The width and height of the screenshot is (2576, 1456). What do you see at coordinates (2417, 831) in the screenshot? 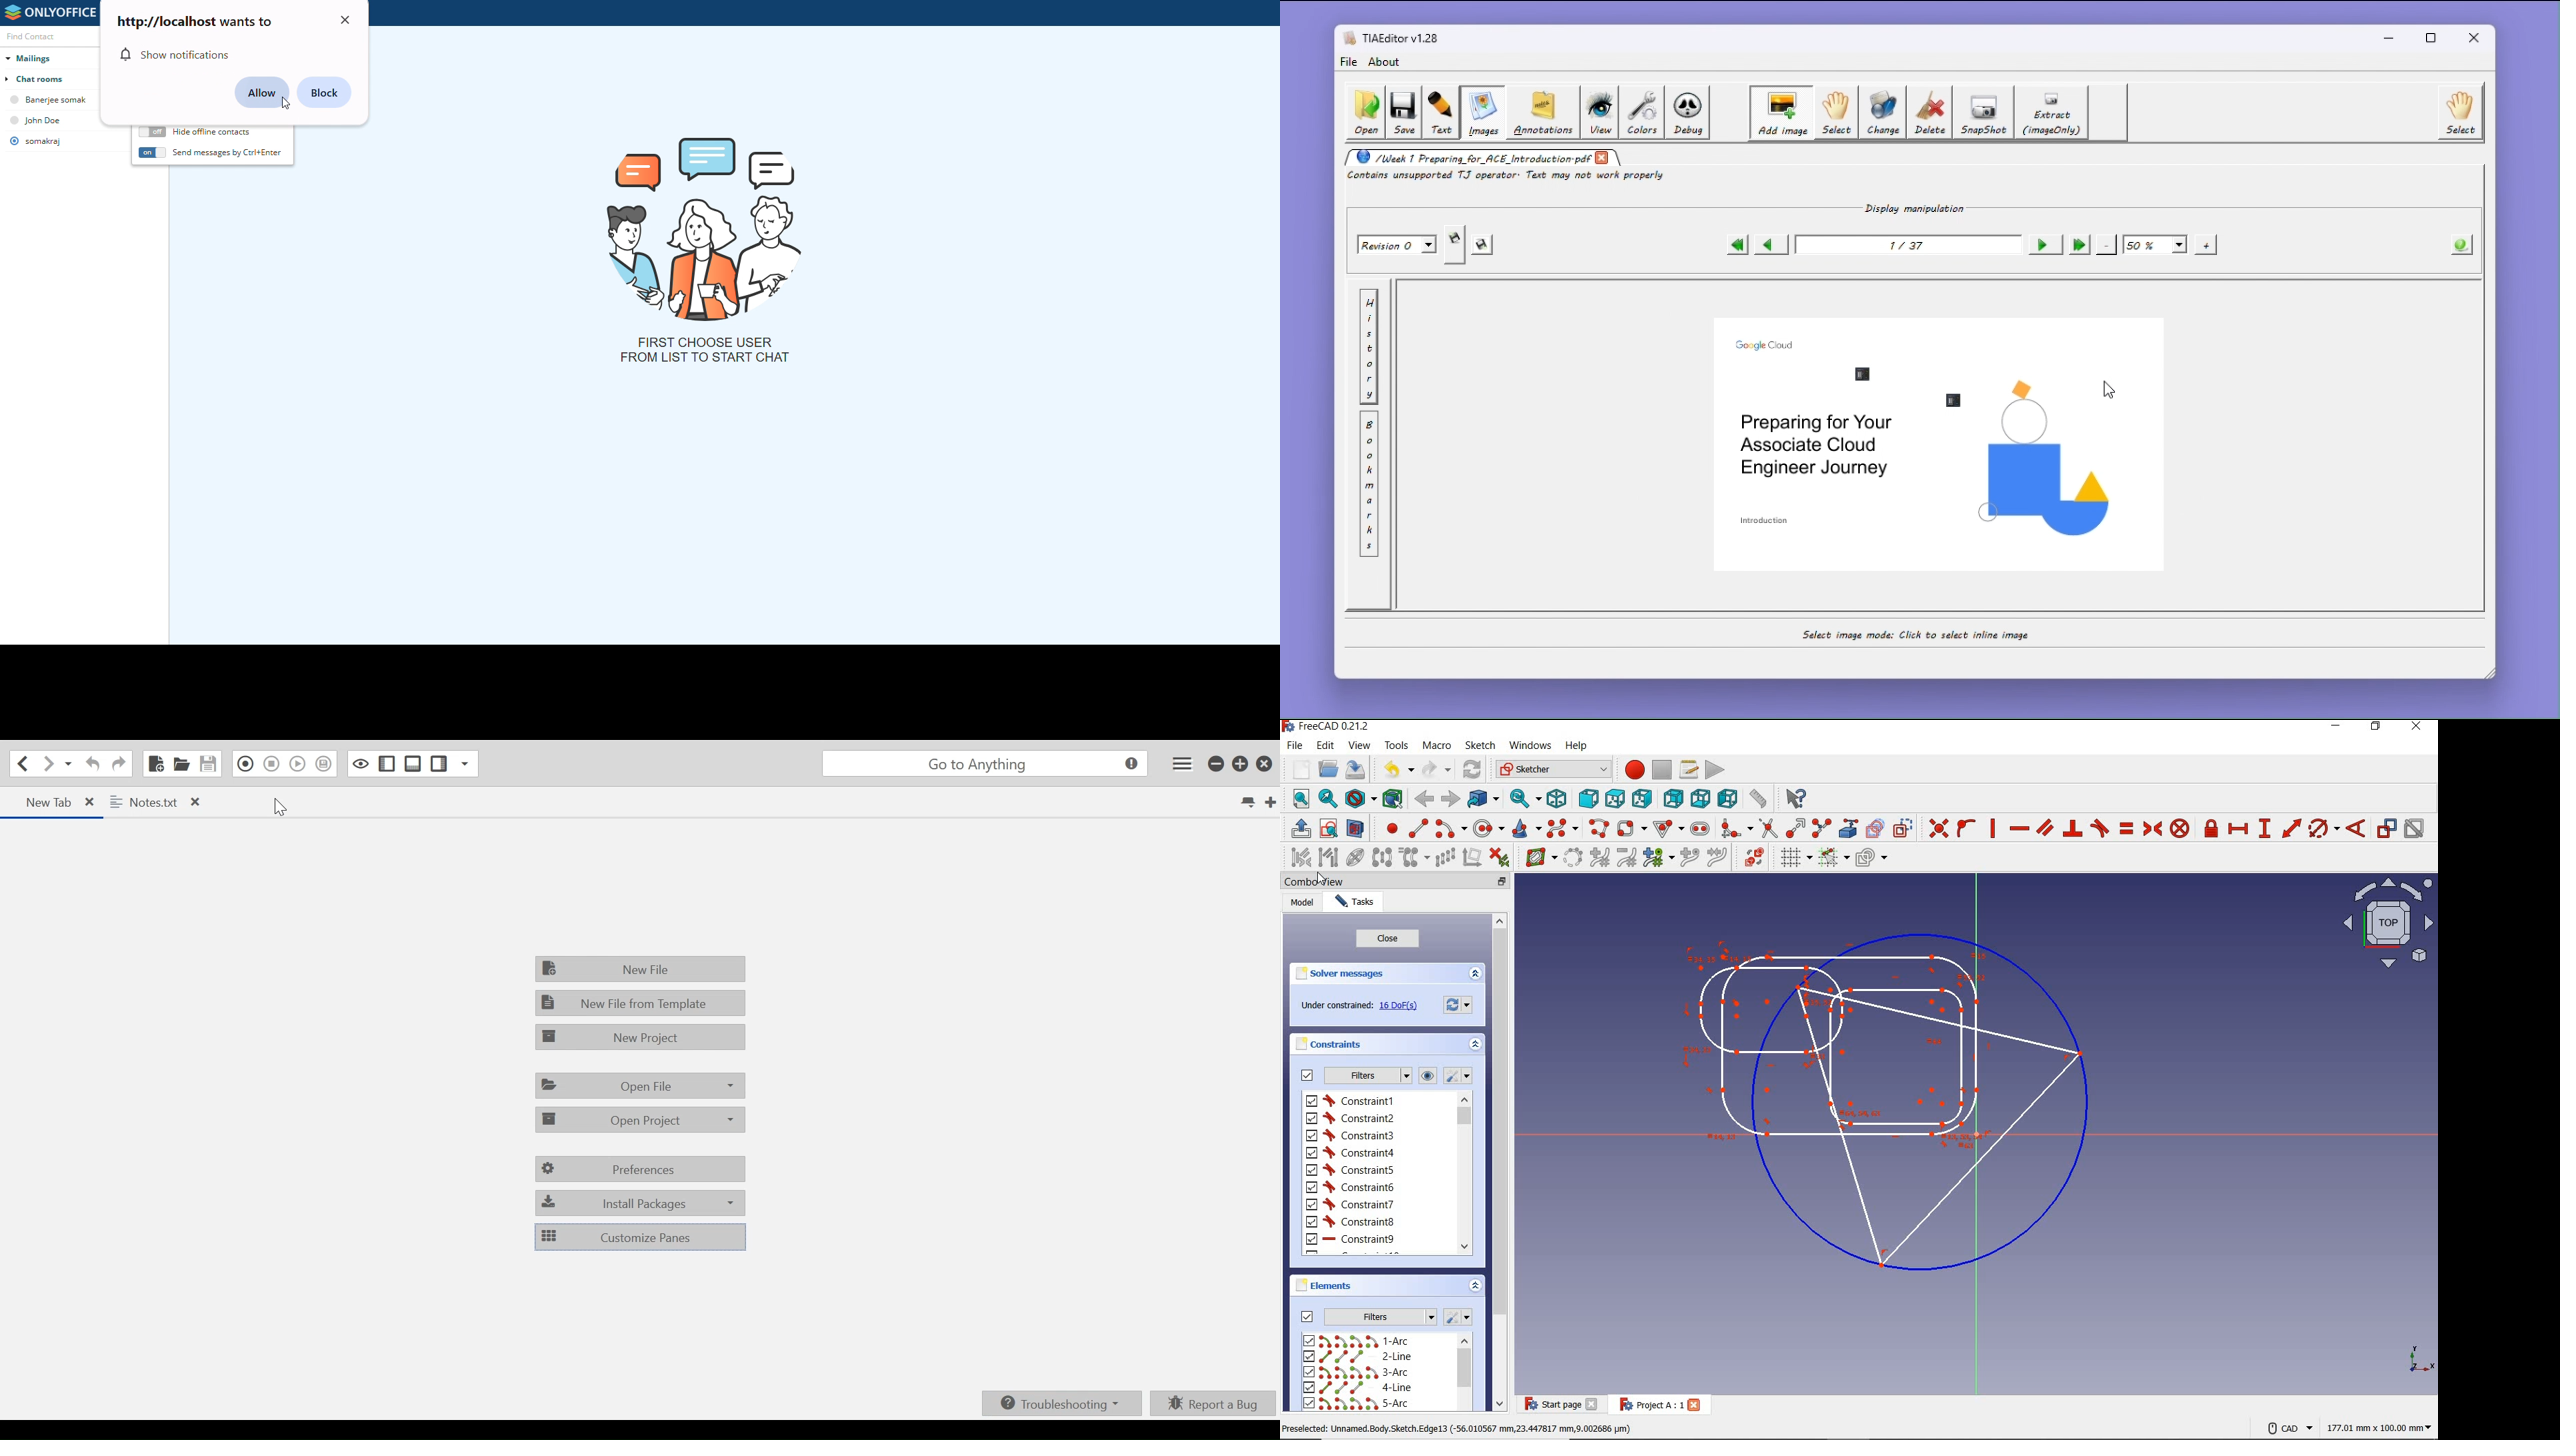
I see `activate/deactivate constraint` at bounding box center [2417, 831].